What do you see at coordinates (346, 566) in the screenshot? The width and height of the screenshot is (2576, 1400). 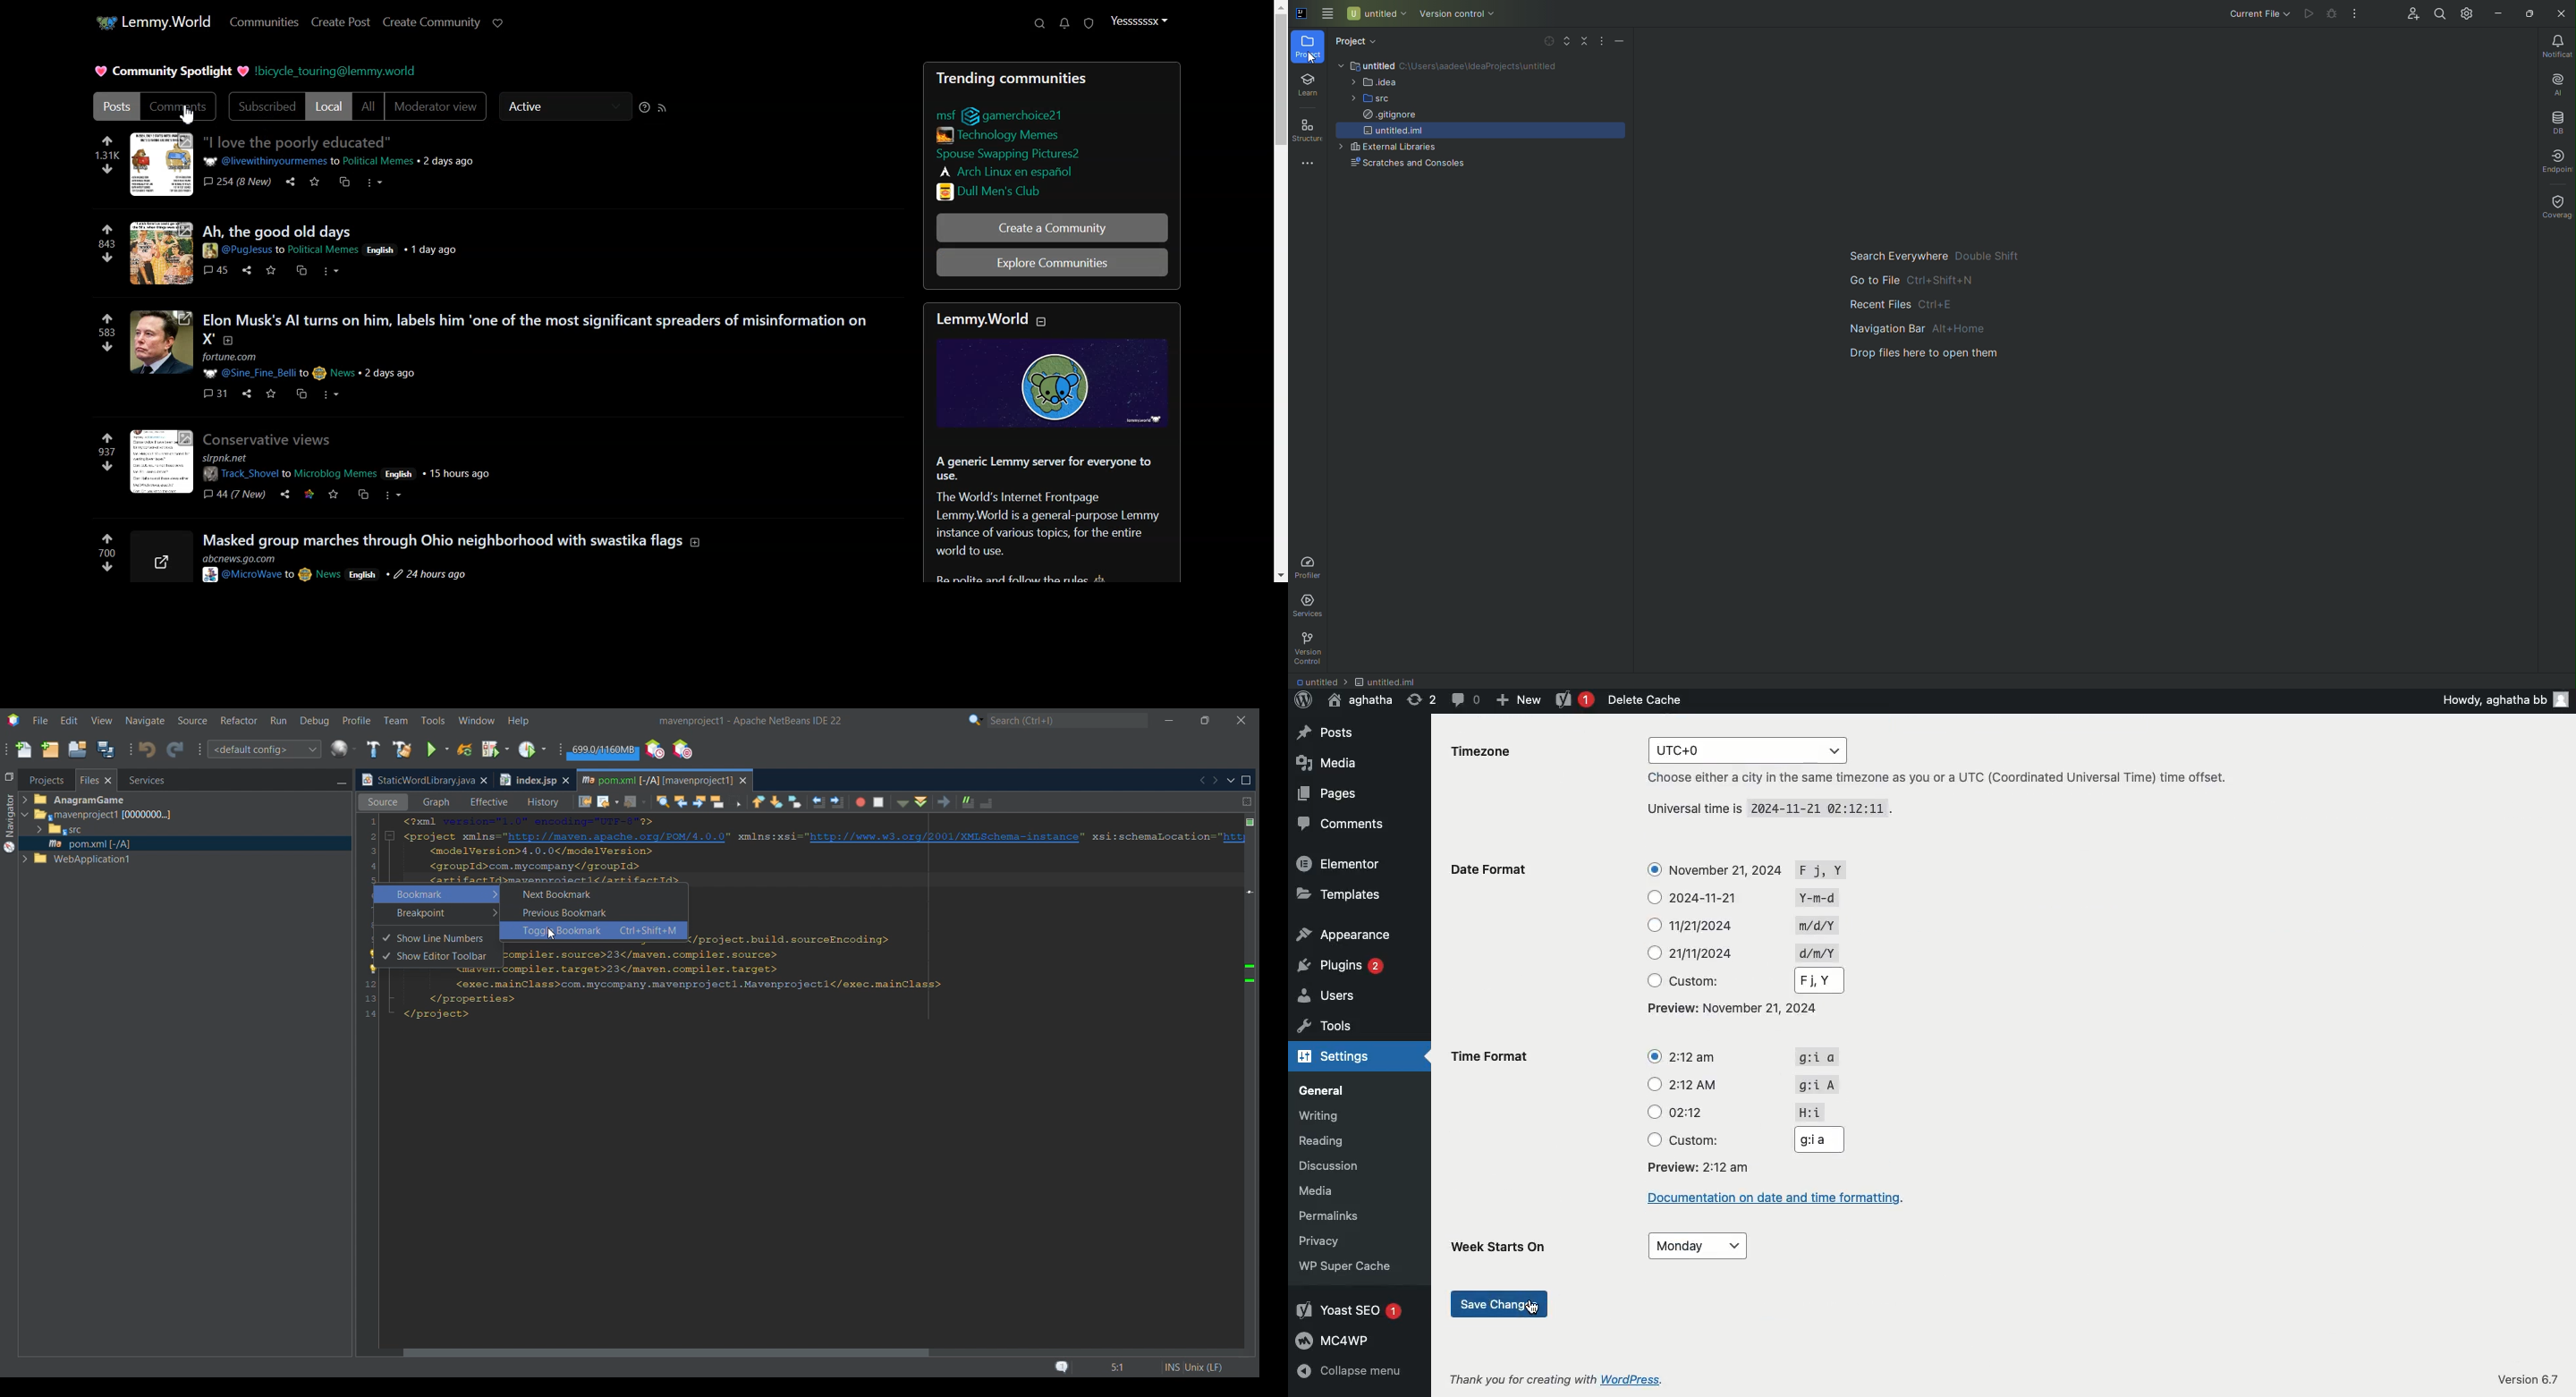 I see `post details` at bounding box center [346, 566].